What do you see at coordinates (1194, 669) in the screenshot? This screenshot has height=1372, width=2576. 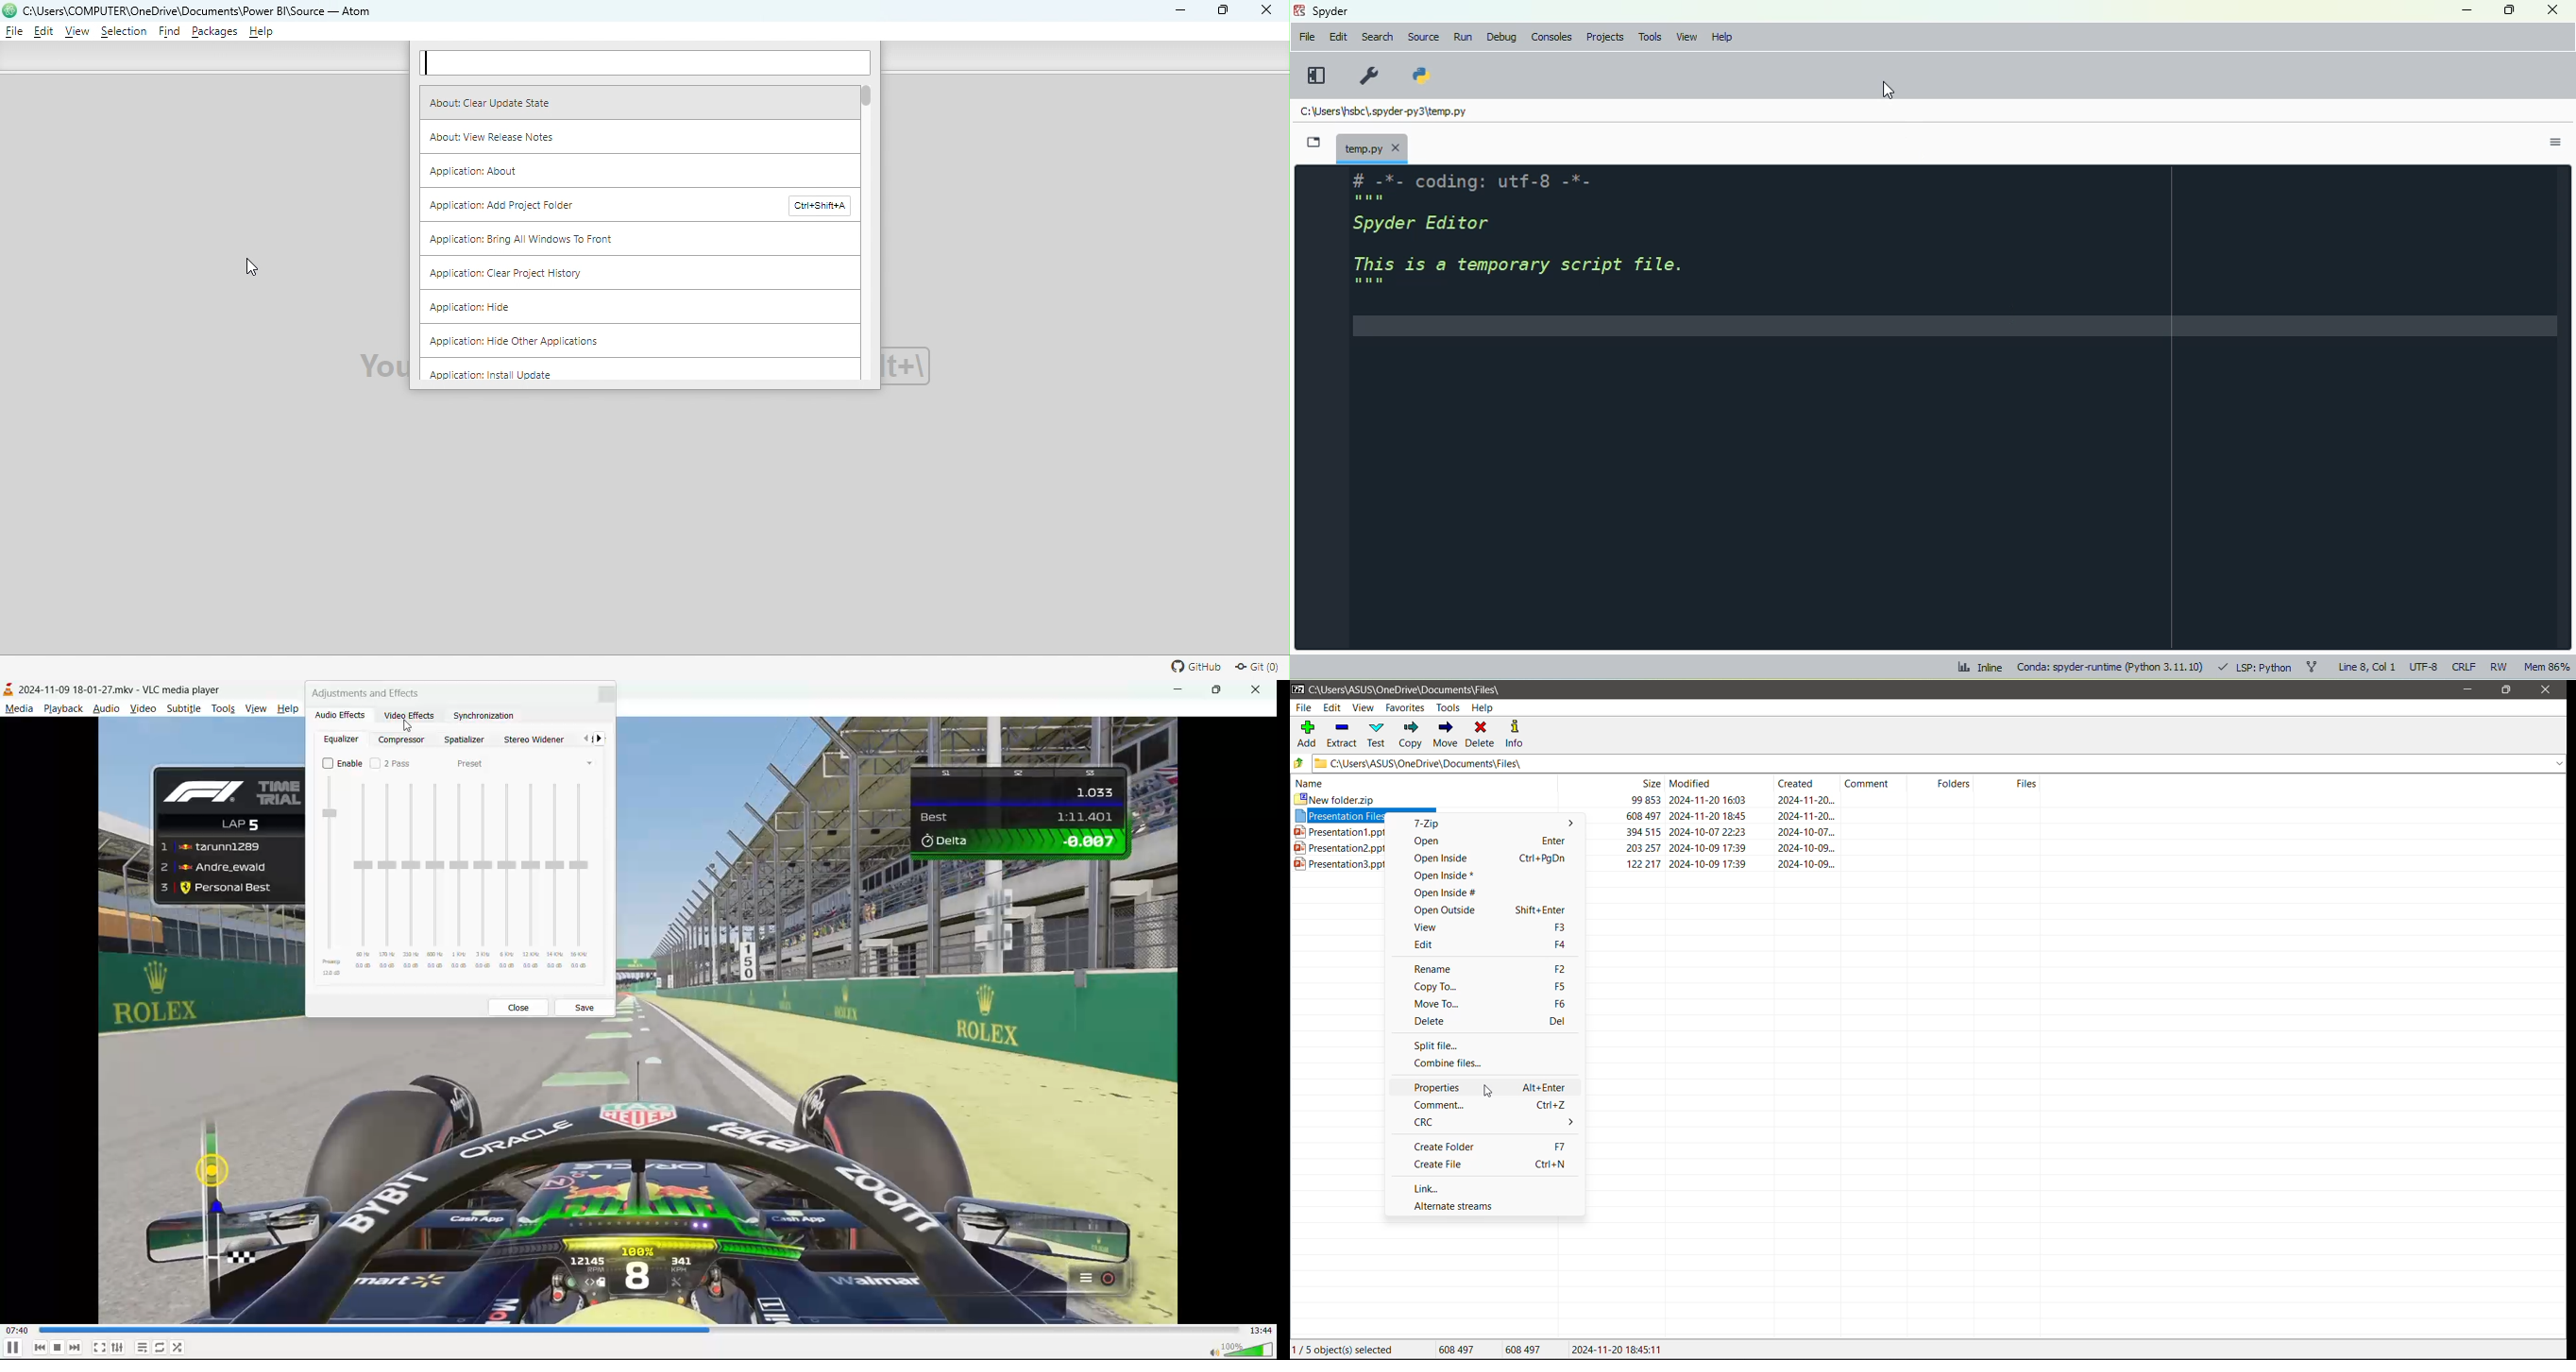 I see `GitHub` at bounding box center [1194, 669].